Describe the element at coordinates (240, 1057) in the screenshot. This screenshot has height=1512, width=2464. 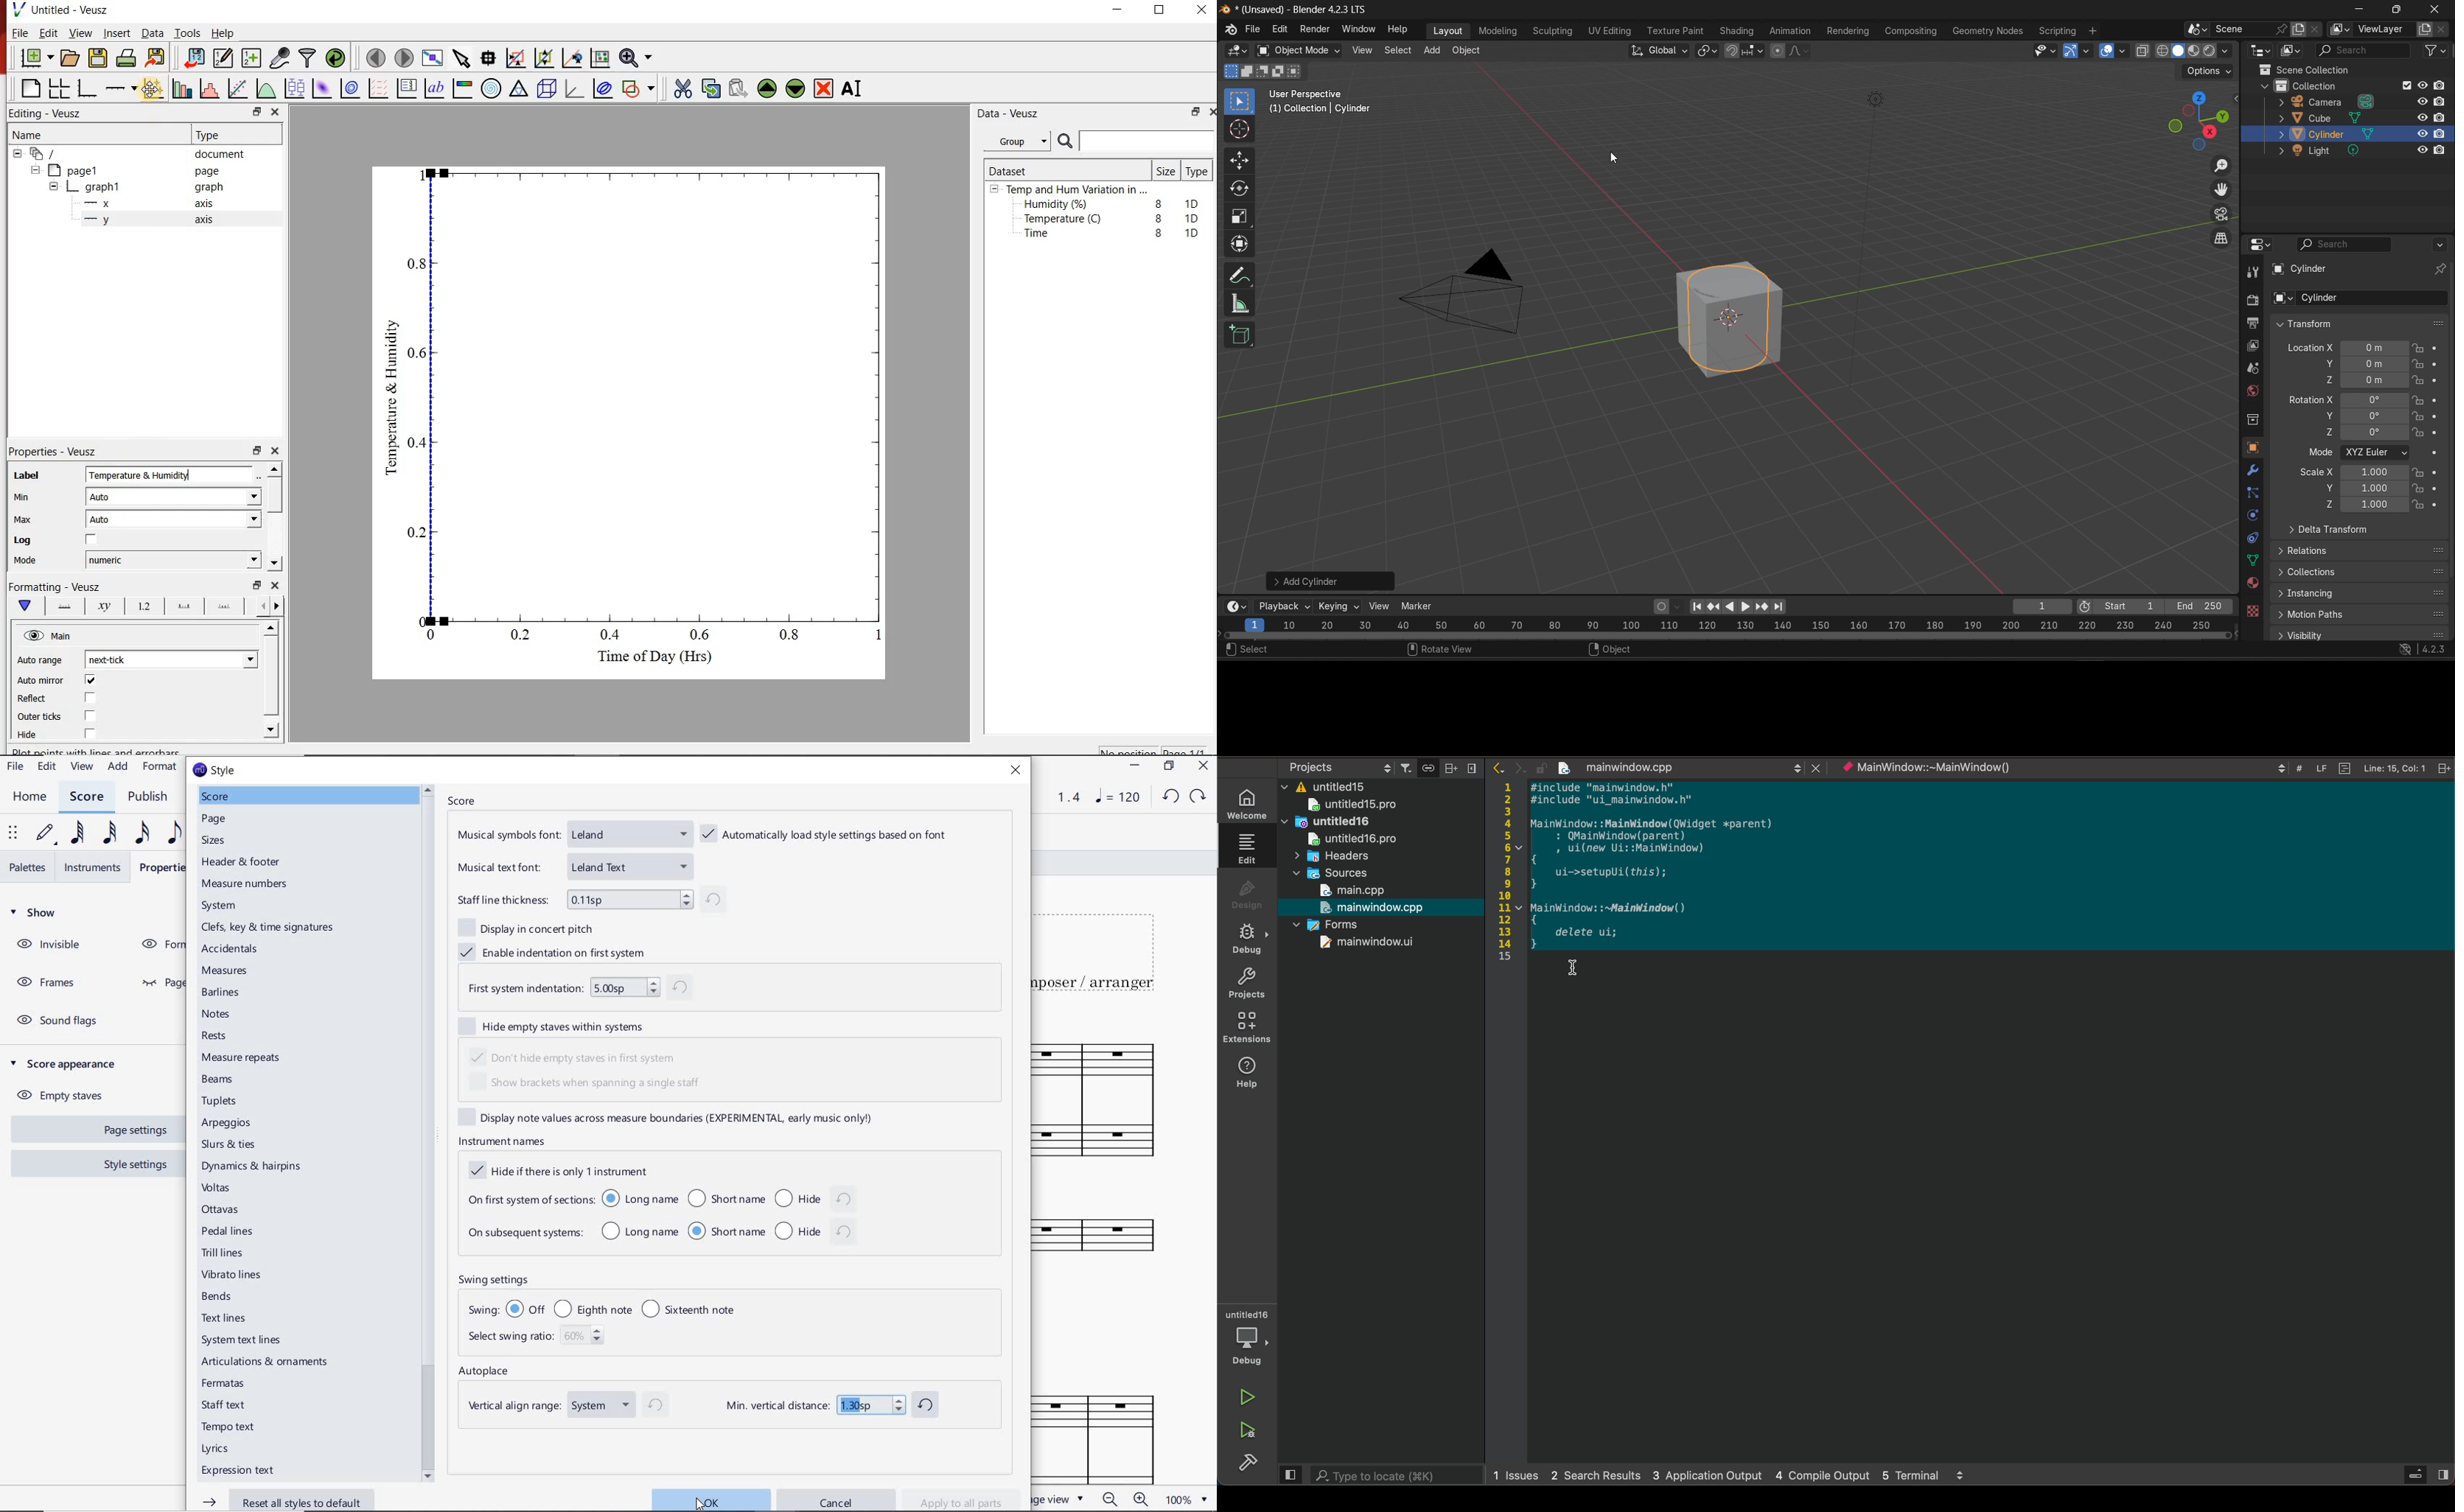
I see `measure repeats` at that location.